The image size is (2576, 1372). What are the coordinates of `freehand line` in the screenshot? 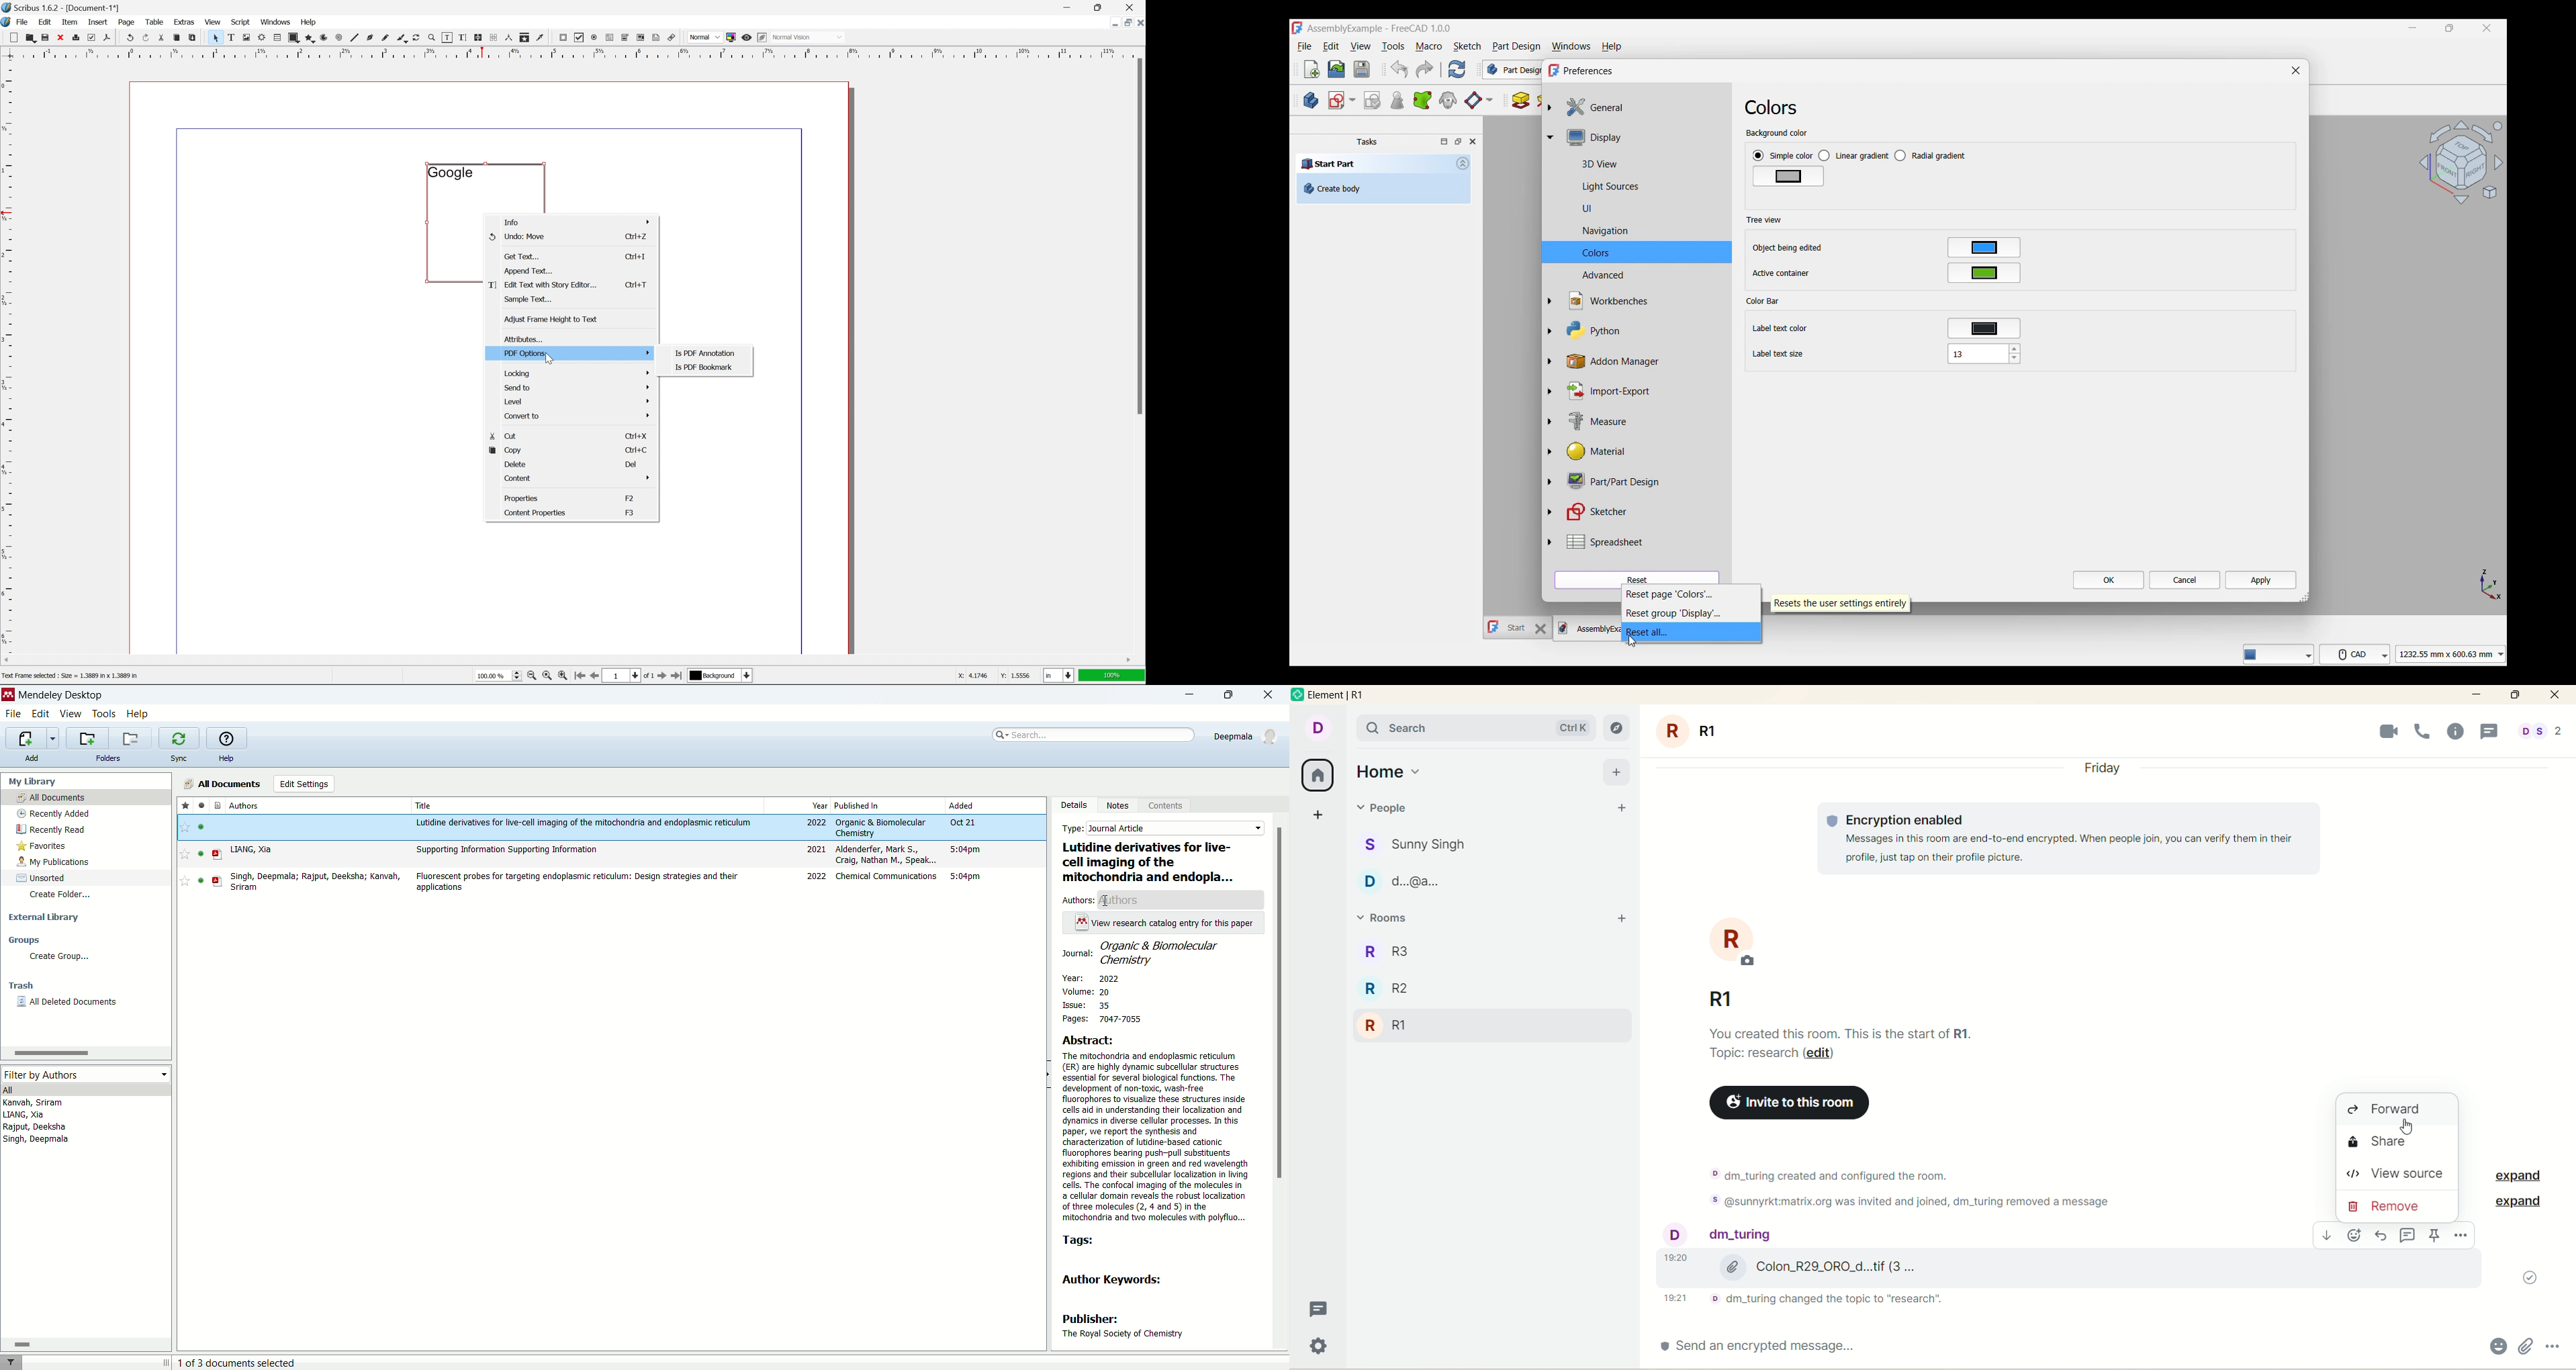 It's located at (386, 38).